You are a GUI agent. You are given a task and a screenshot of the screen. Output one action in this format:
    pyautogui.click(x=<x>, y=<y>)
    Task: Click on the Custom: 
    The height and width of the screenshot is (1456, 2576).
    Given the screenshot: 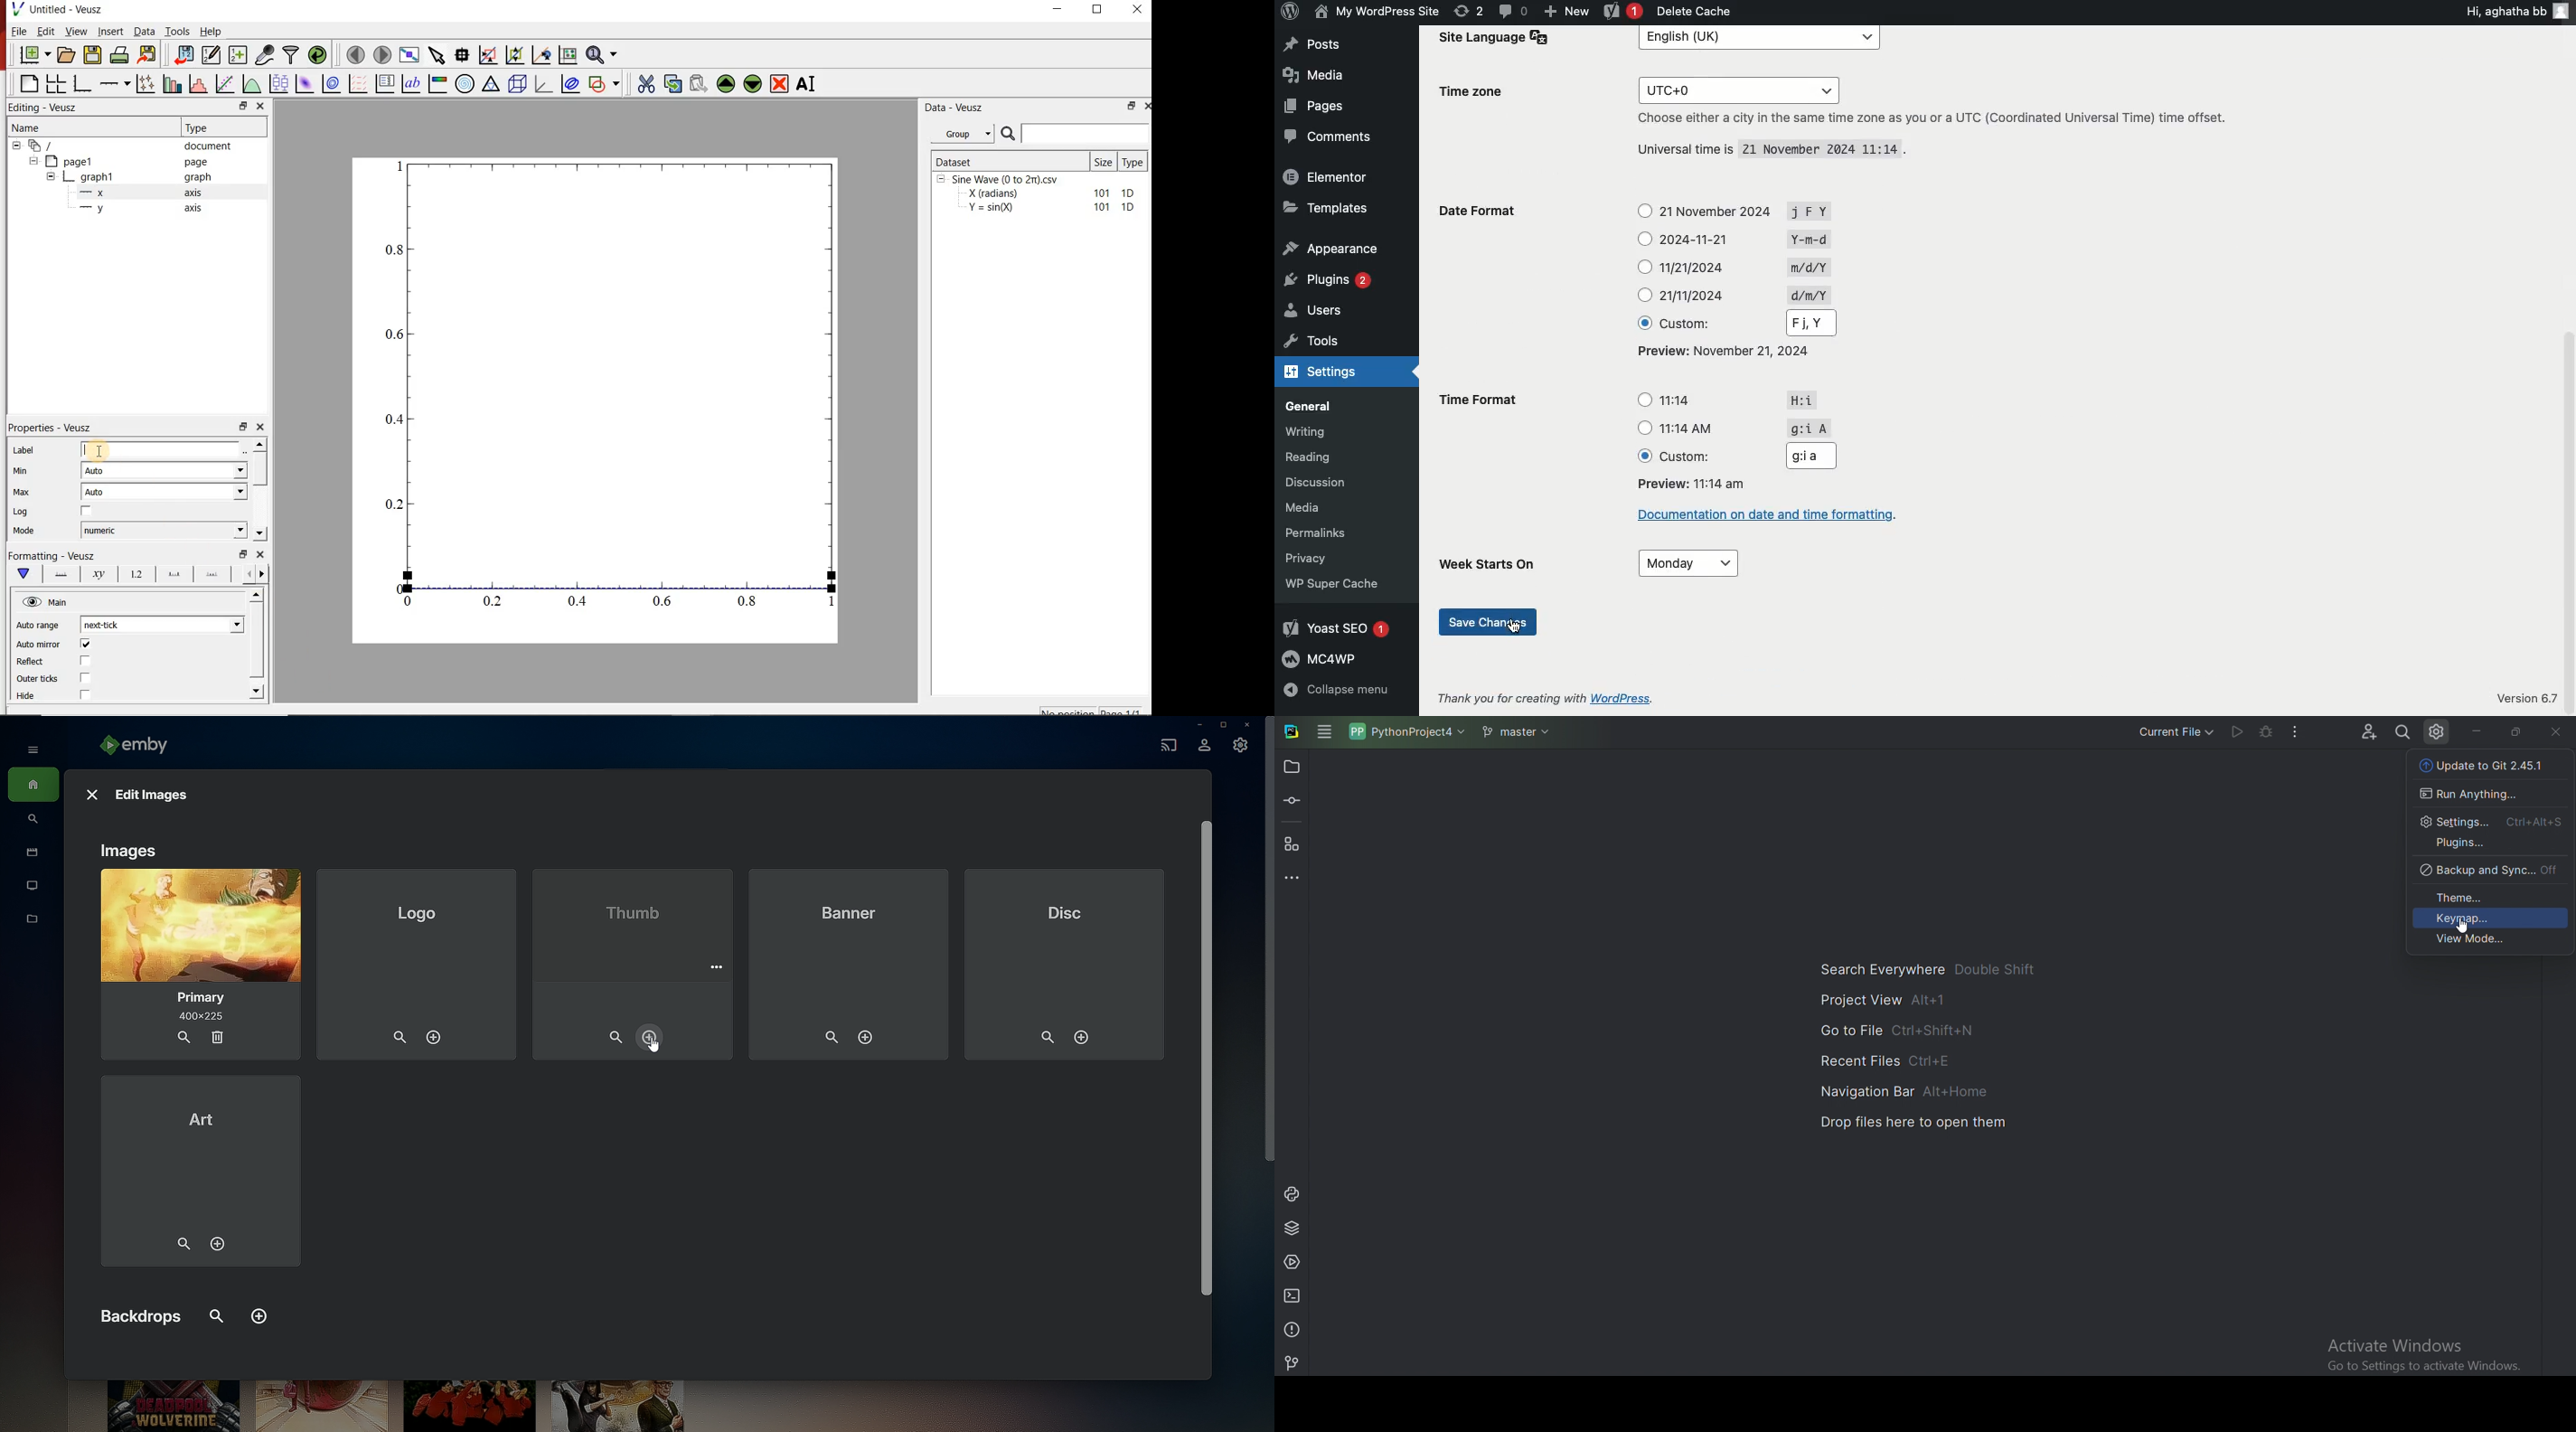 What is the action you would take?
    pyautogui.click(x=1686, y=324)
    